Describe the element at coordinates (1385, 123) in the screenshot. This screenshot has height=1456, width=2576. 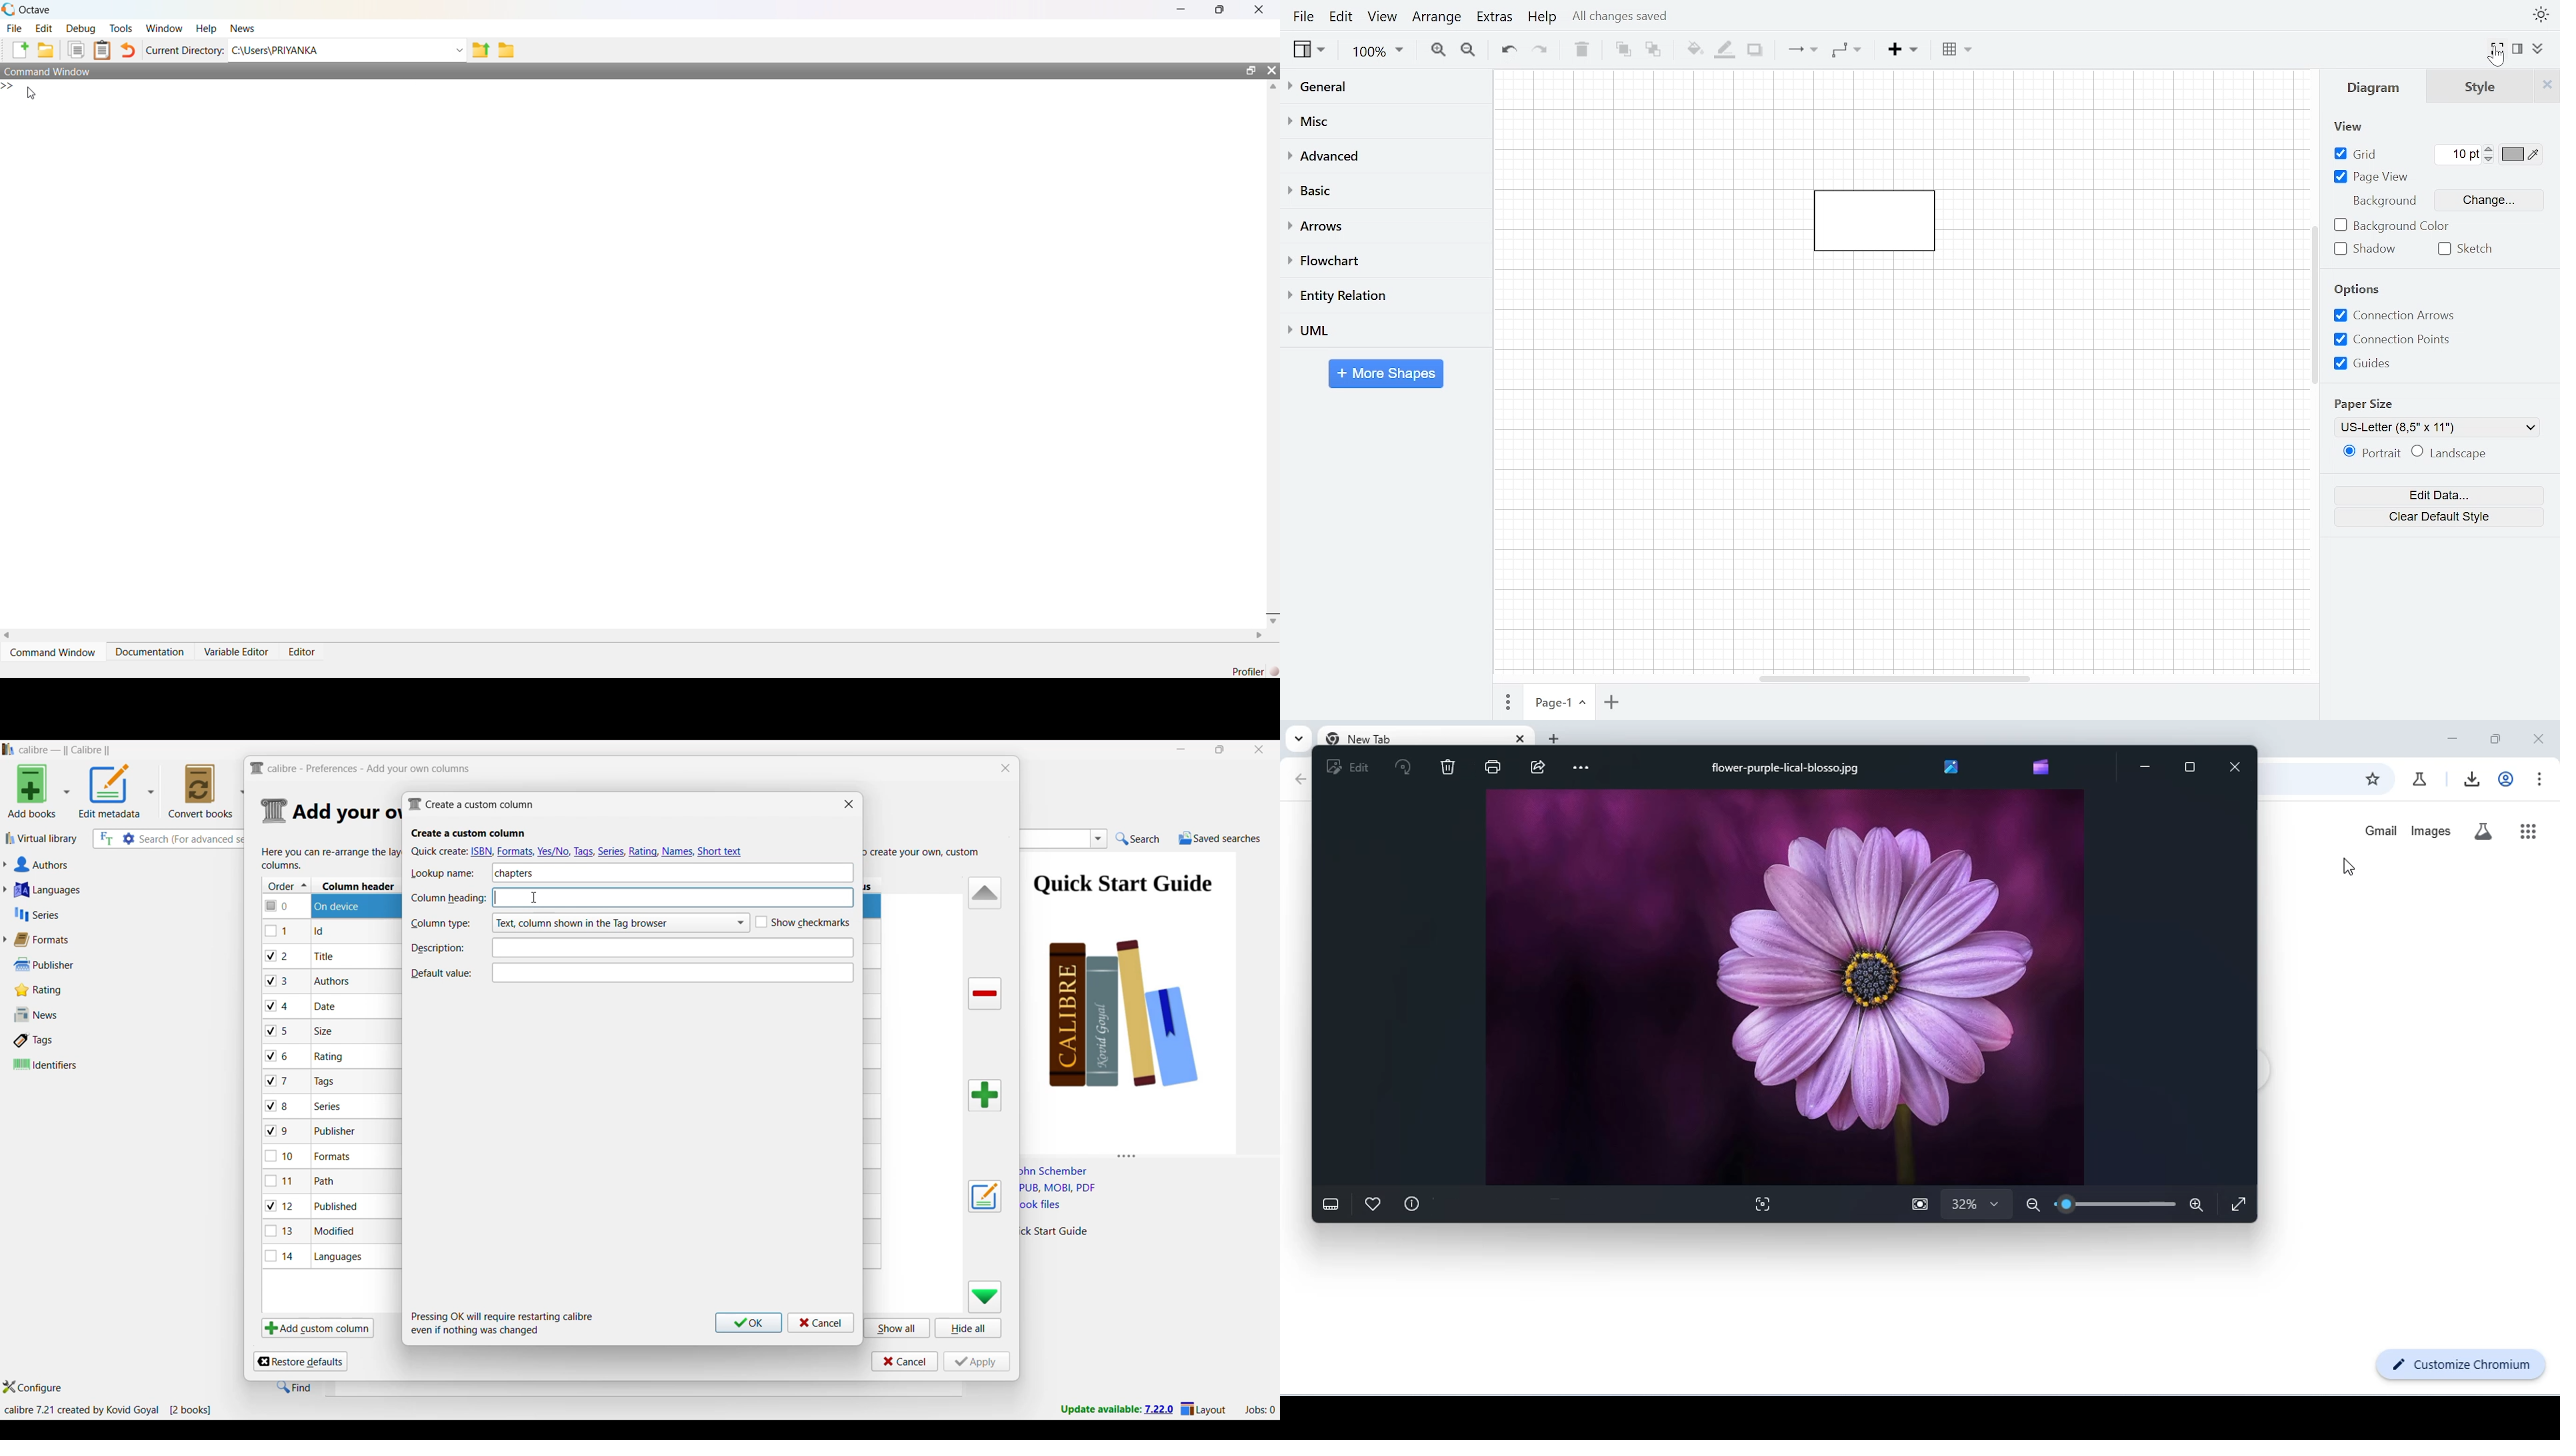
I see `Misc` at that location.